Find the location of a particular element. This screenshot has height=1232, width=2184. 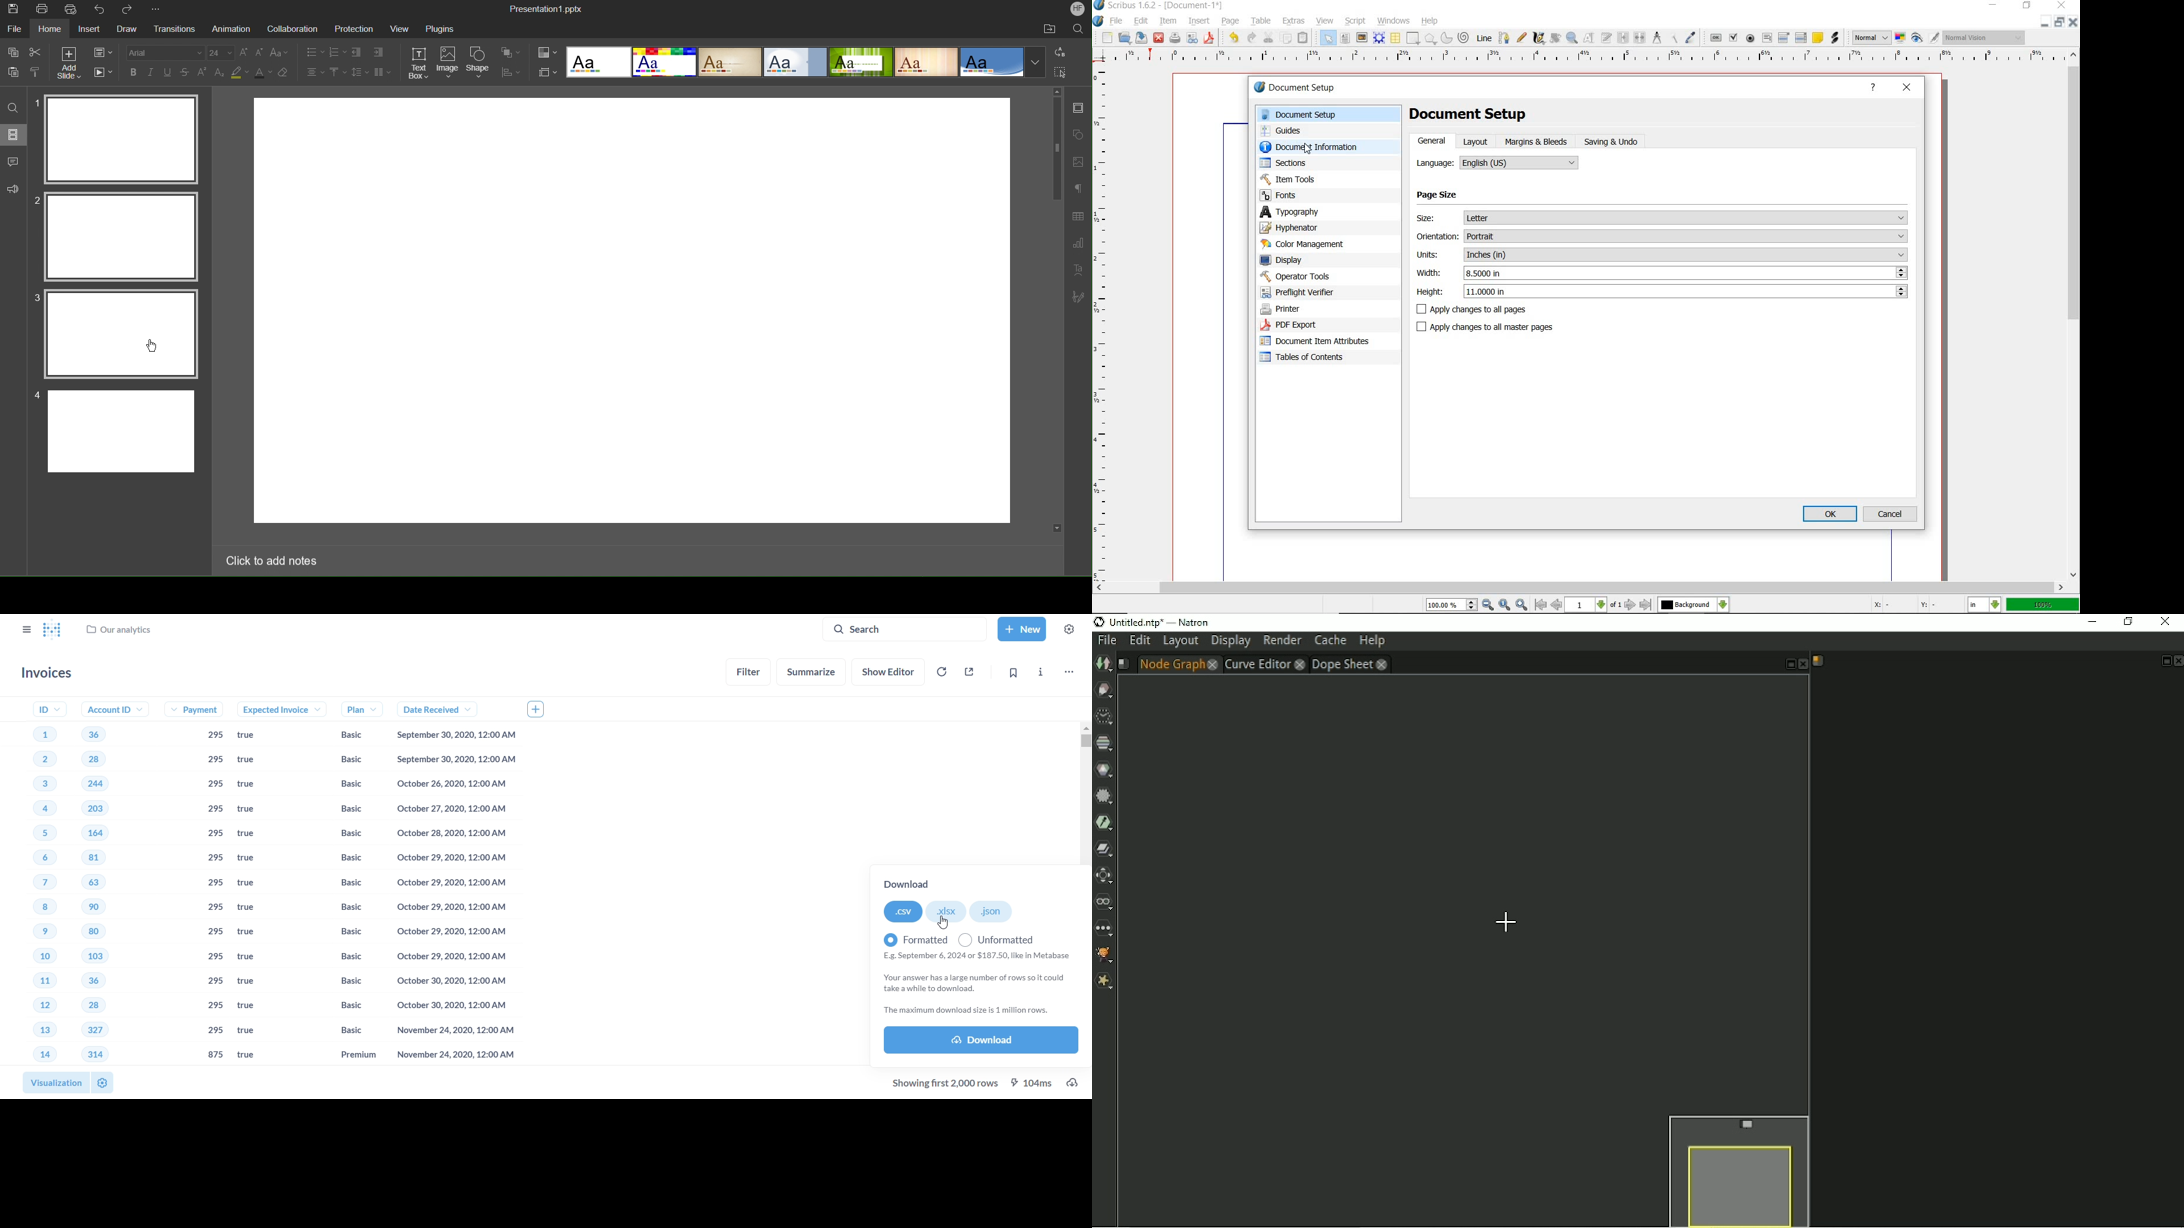

measurements is located at coordinates (1656, 38).